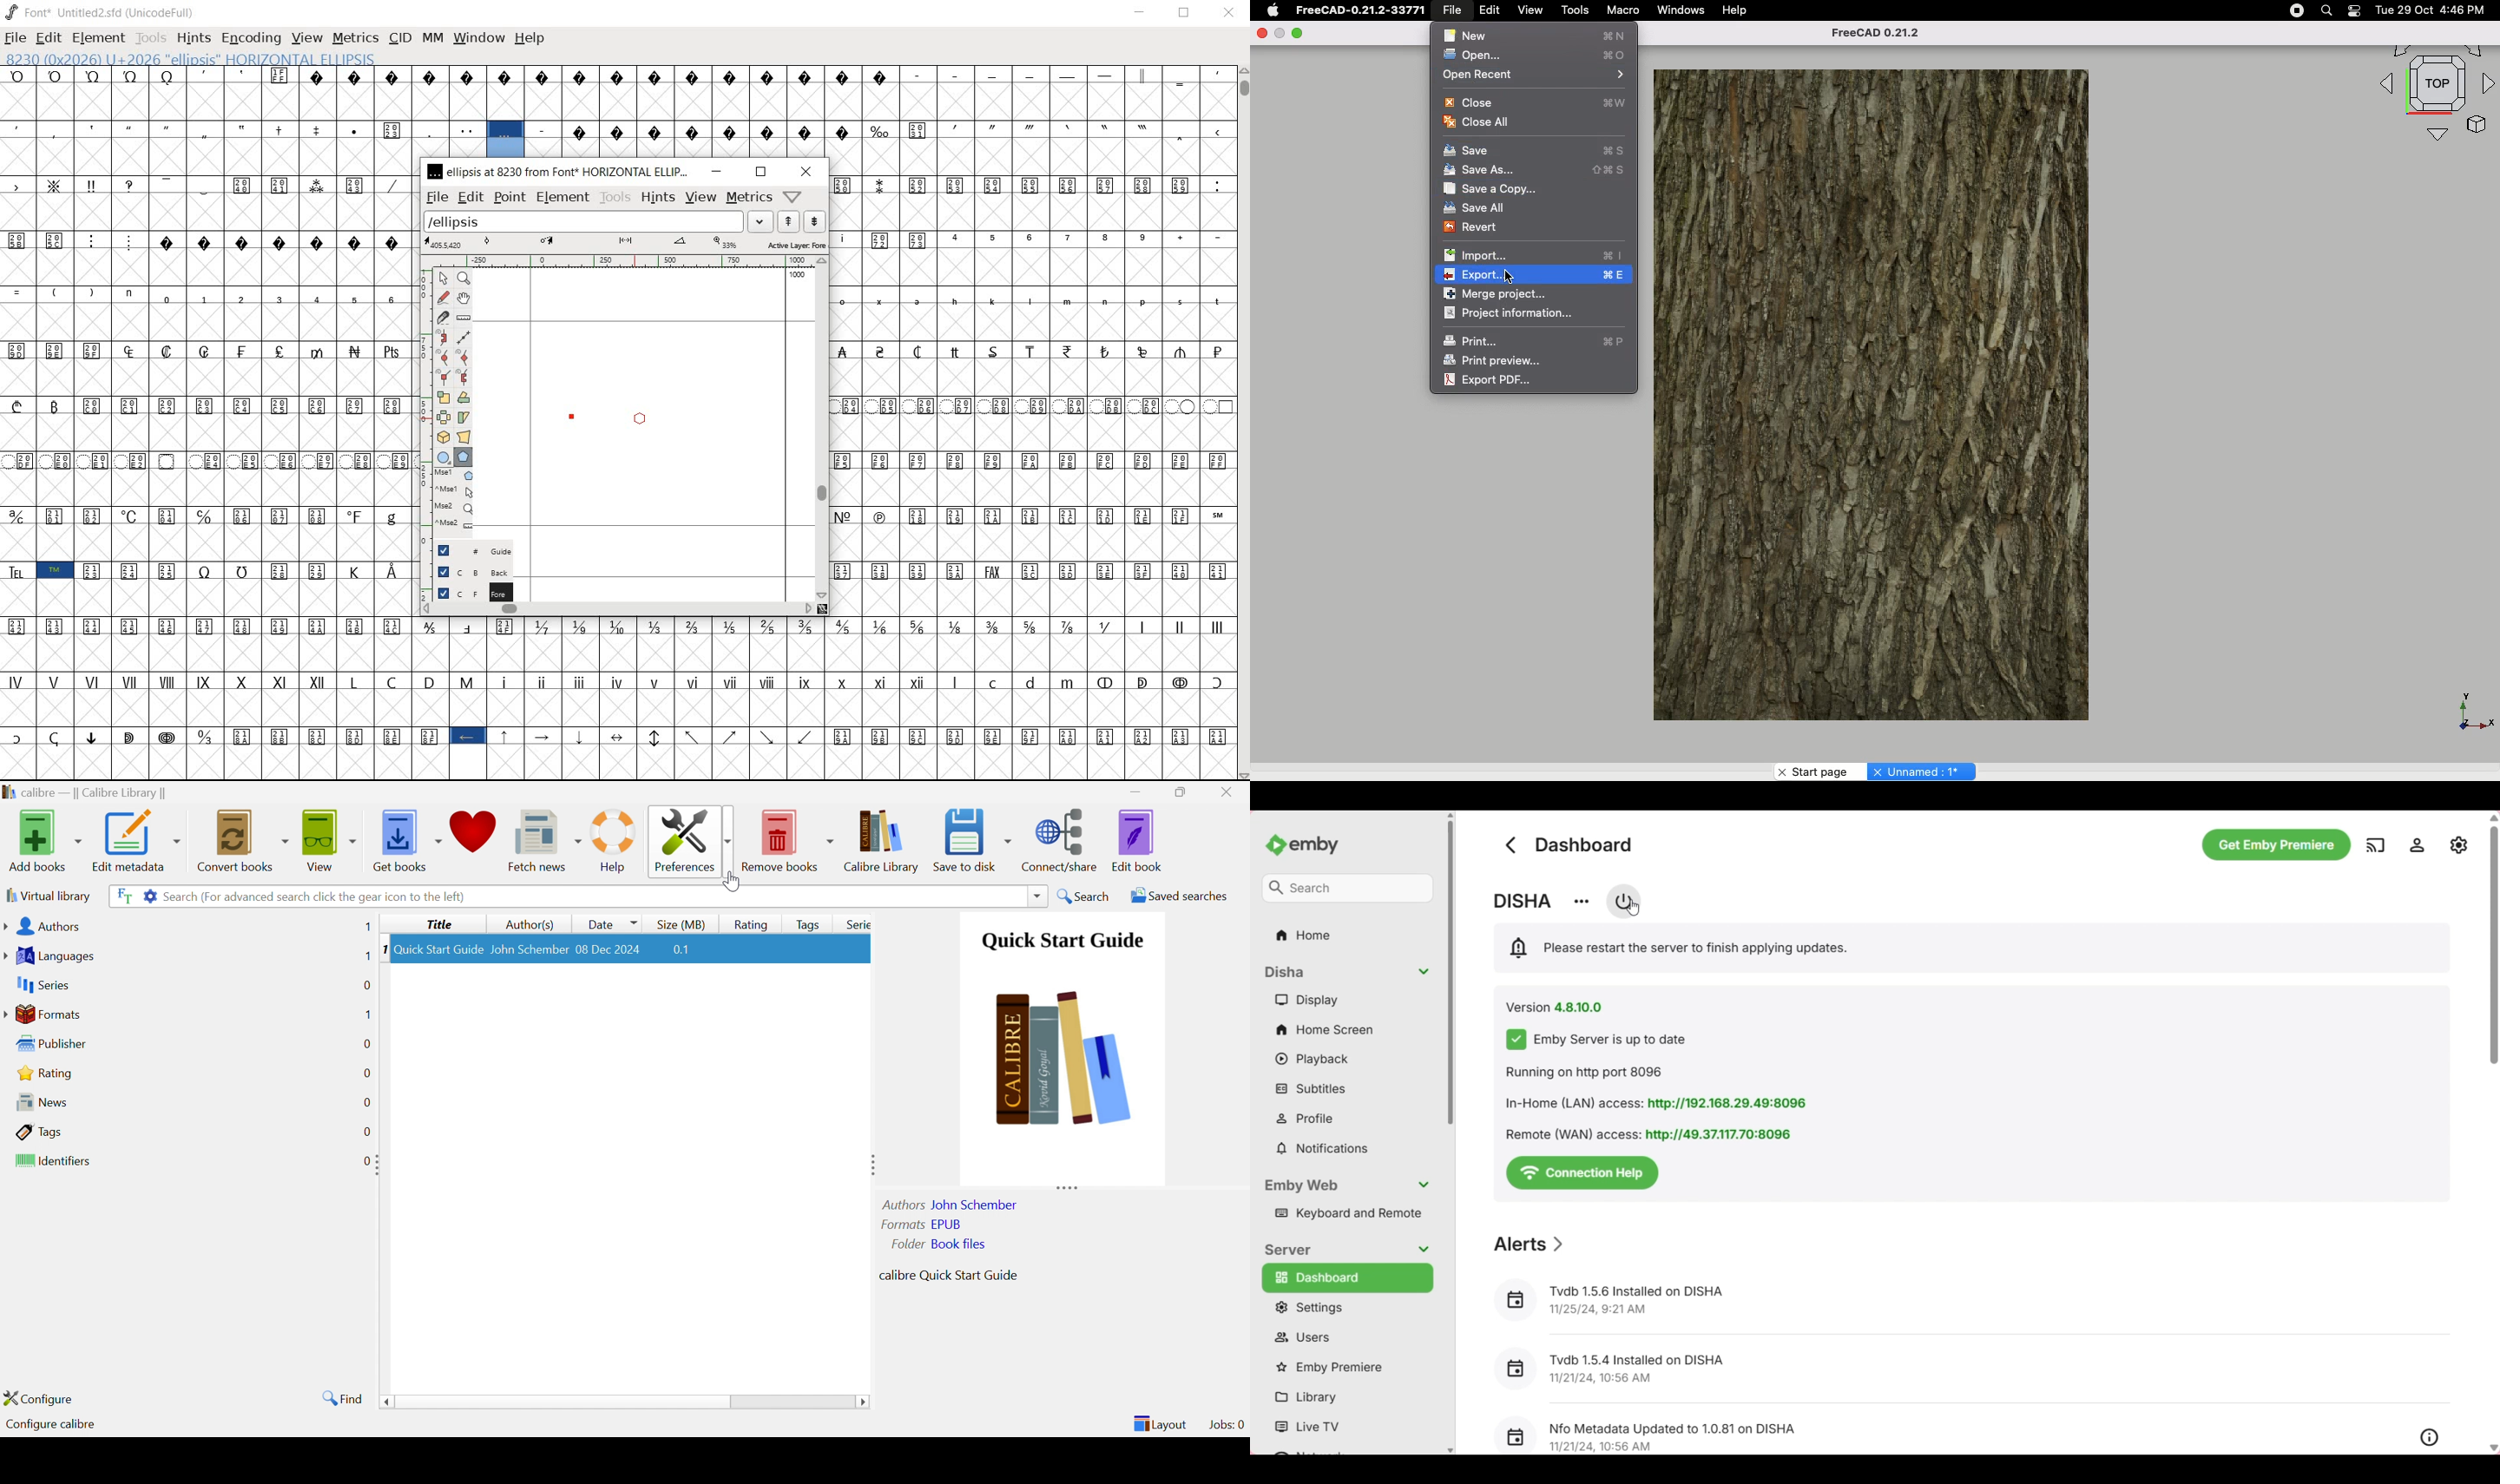  What do you see at coordinates (100, 38) in the screenshot?
I see `ELEMENT` at bounding box center [100, 38].